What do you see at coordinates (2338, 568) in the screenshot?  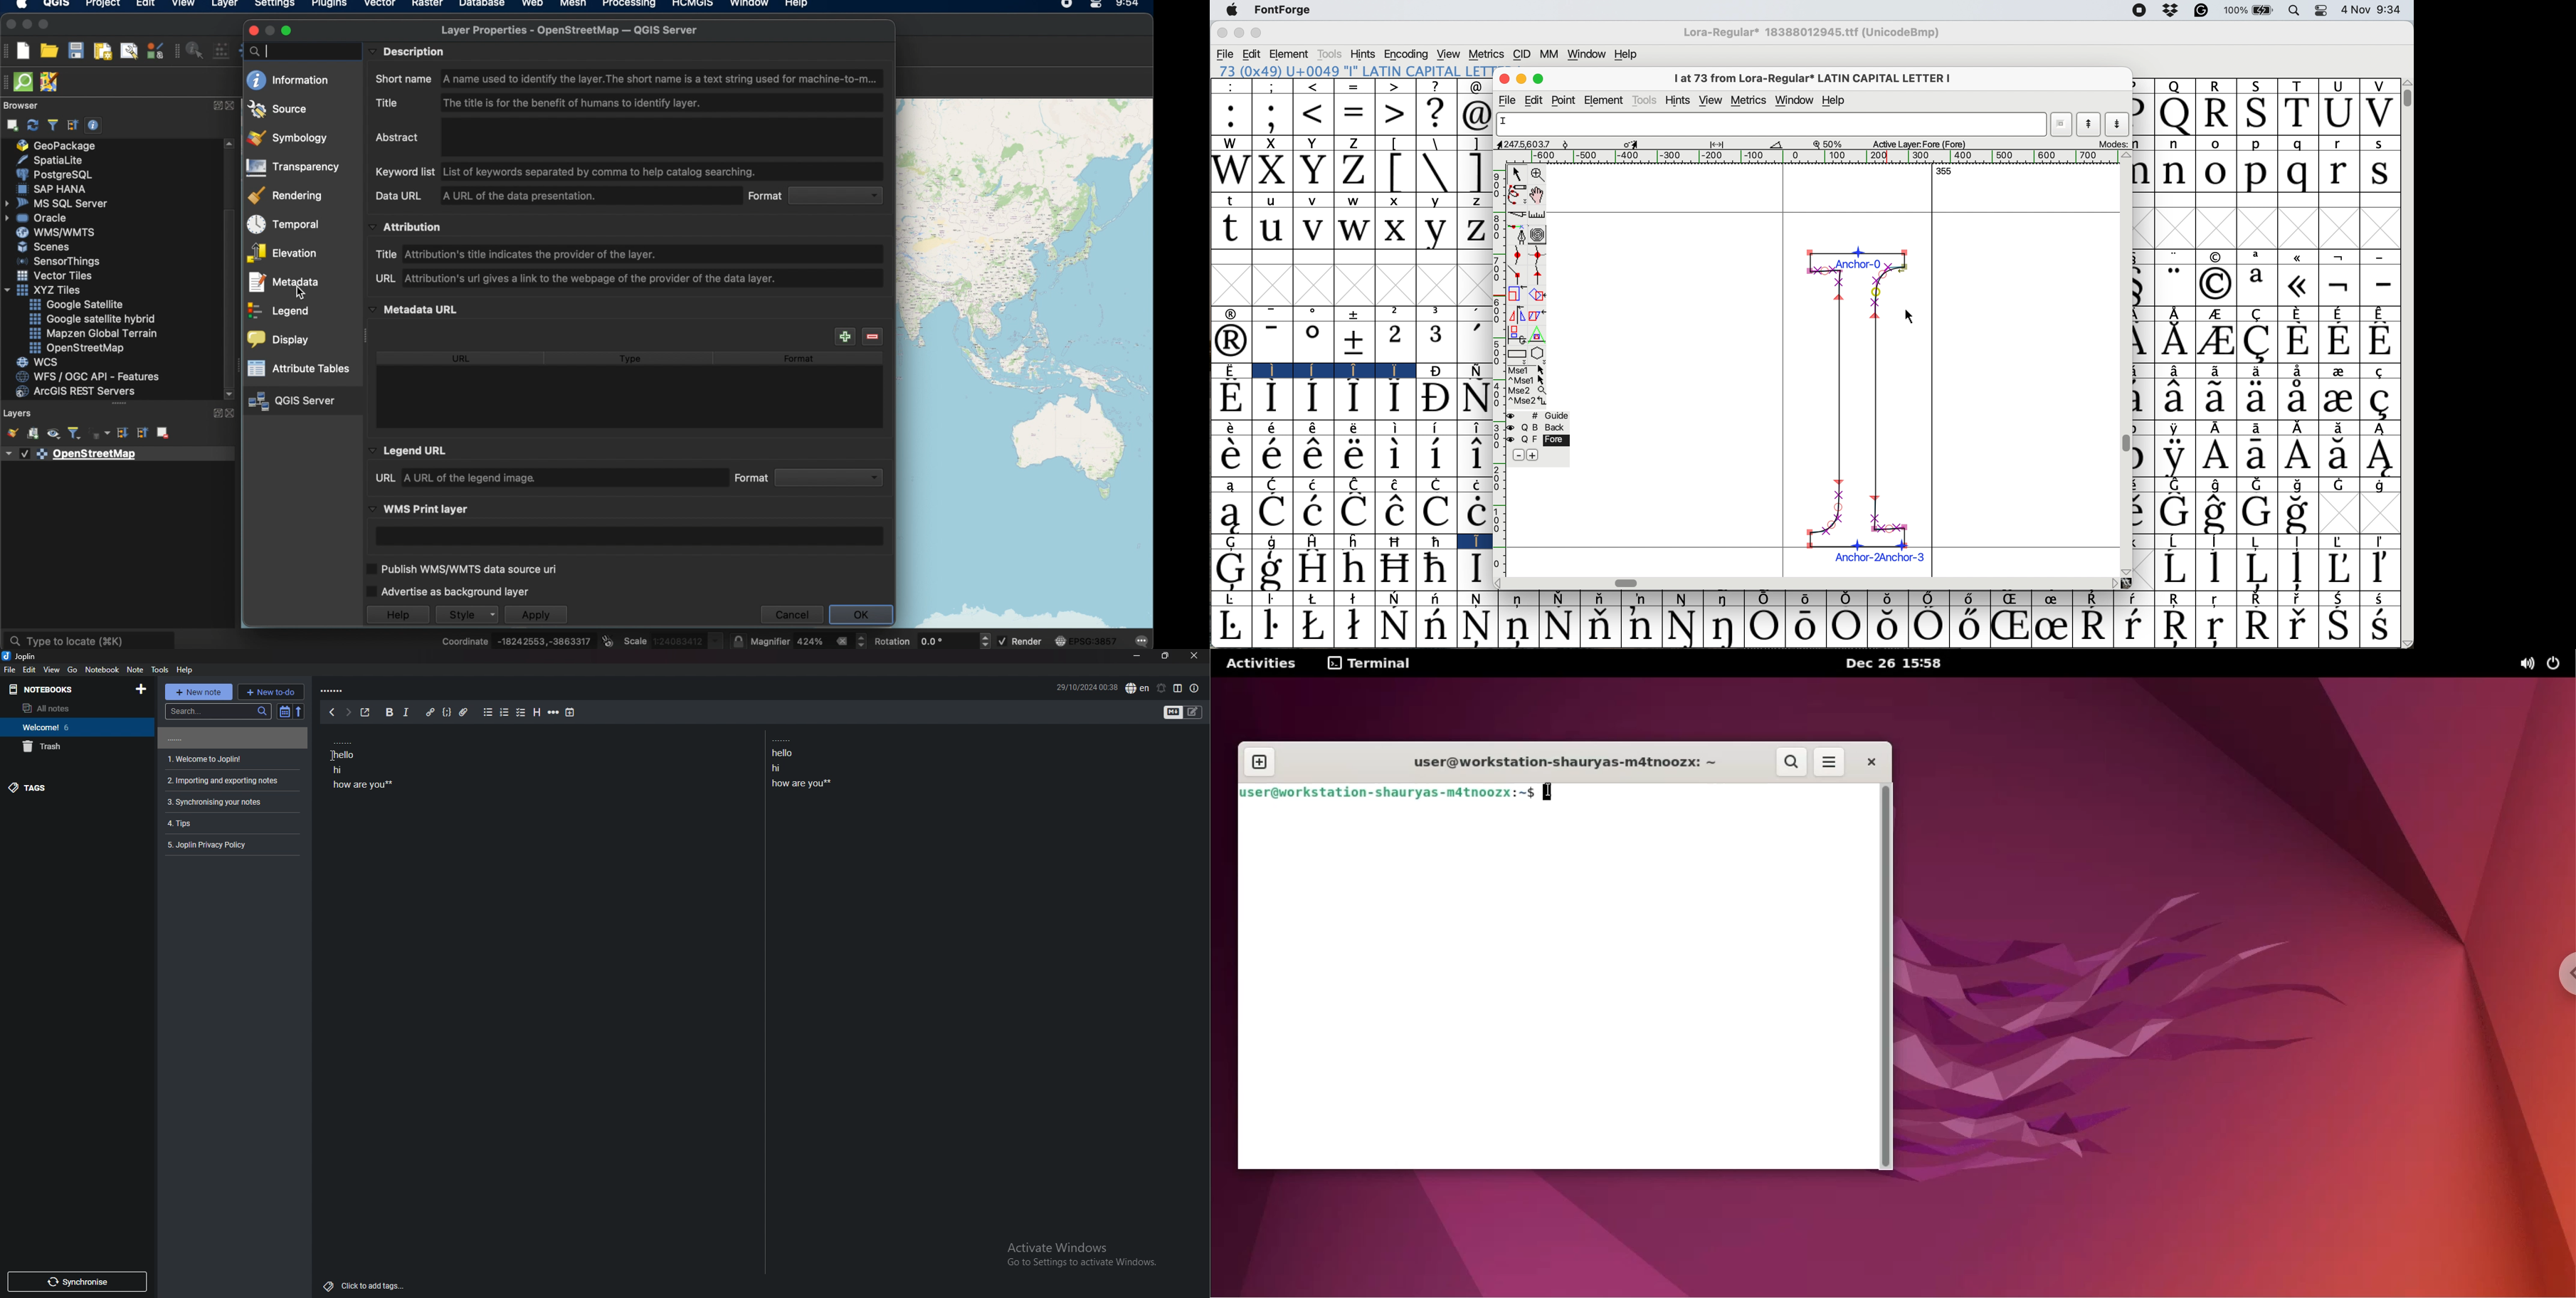 I see `Symbol` at bounding box center [2338, 568].